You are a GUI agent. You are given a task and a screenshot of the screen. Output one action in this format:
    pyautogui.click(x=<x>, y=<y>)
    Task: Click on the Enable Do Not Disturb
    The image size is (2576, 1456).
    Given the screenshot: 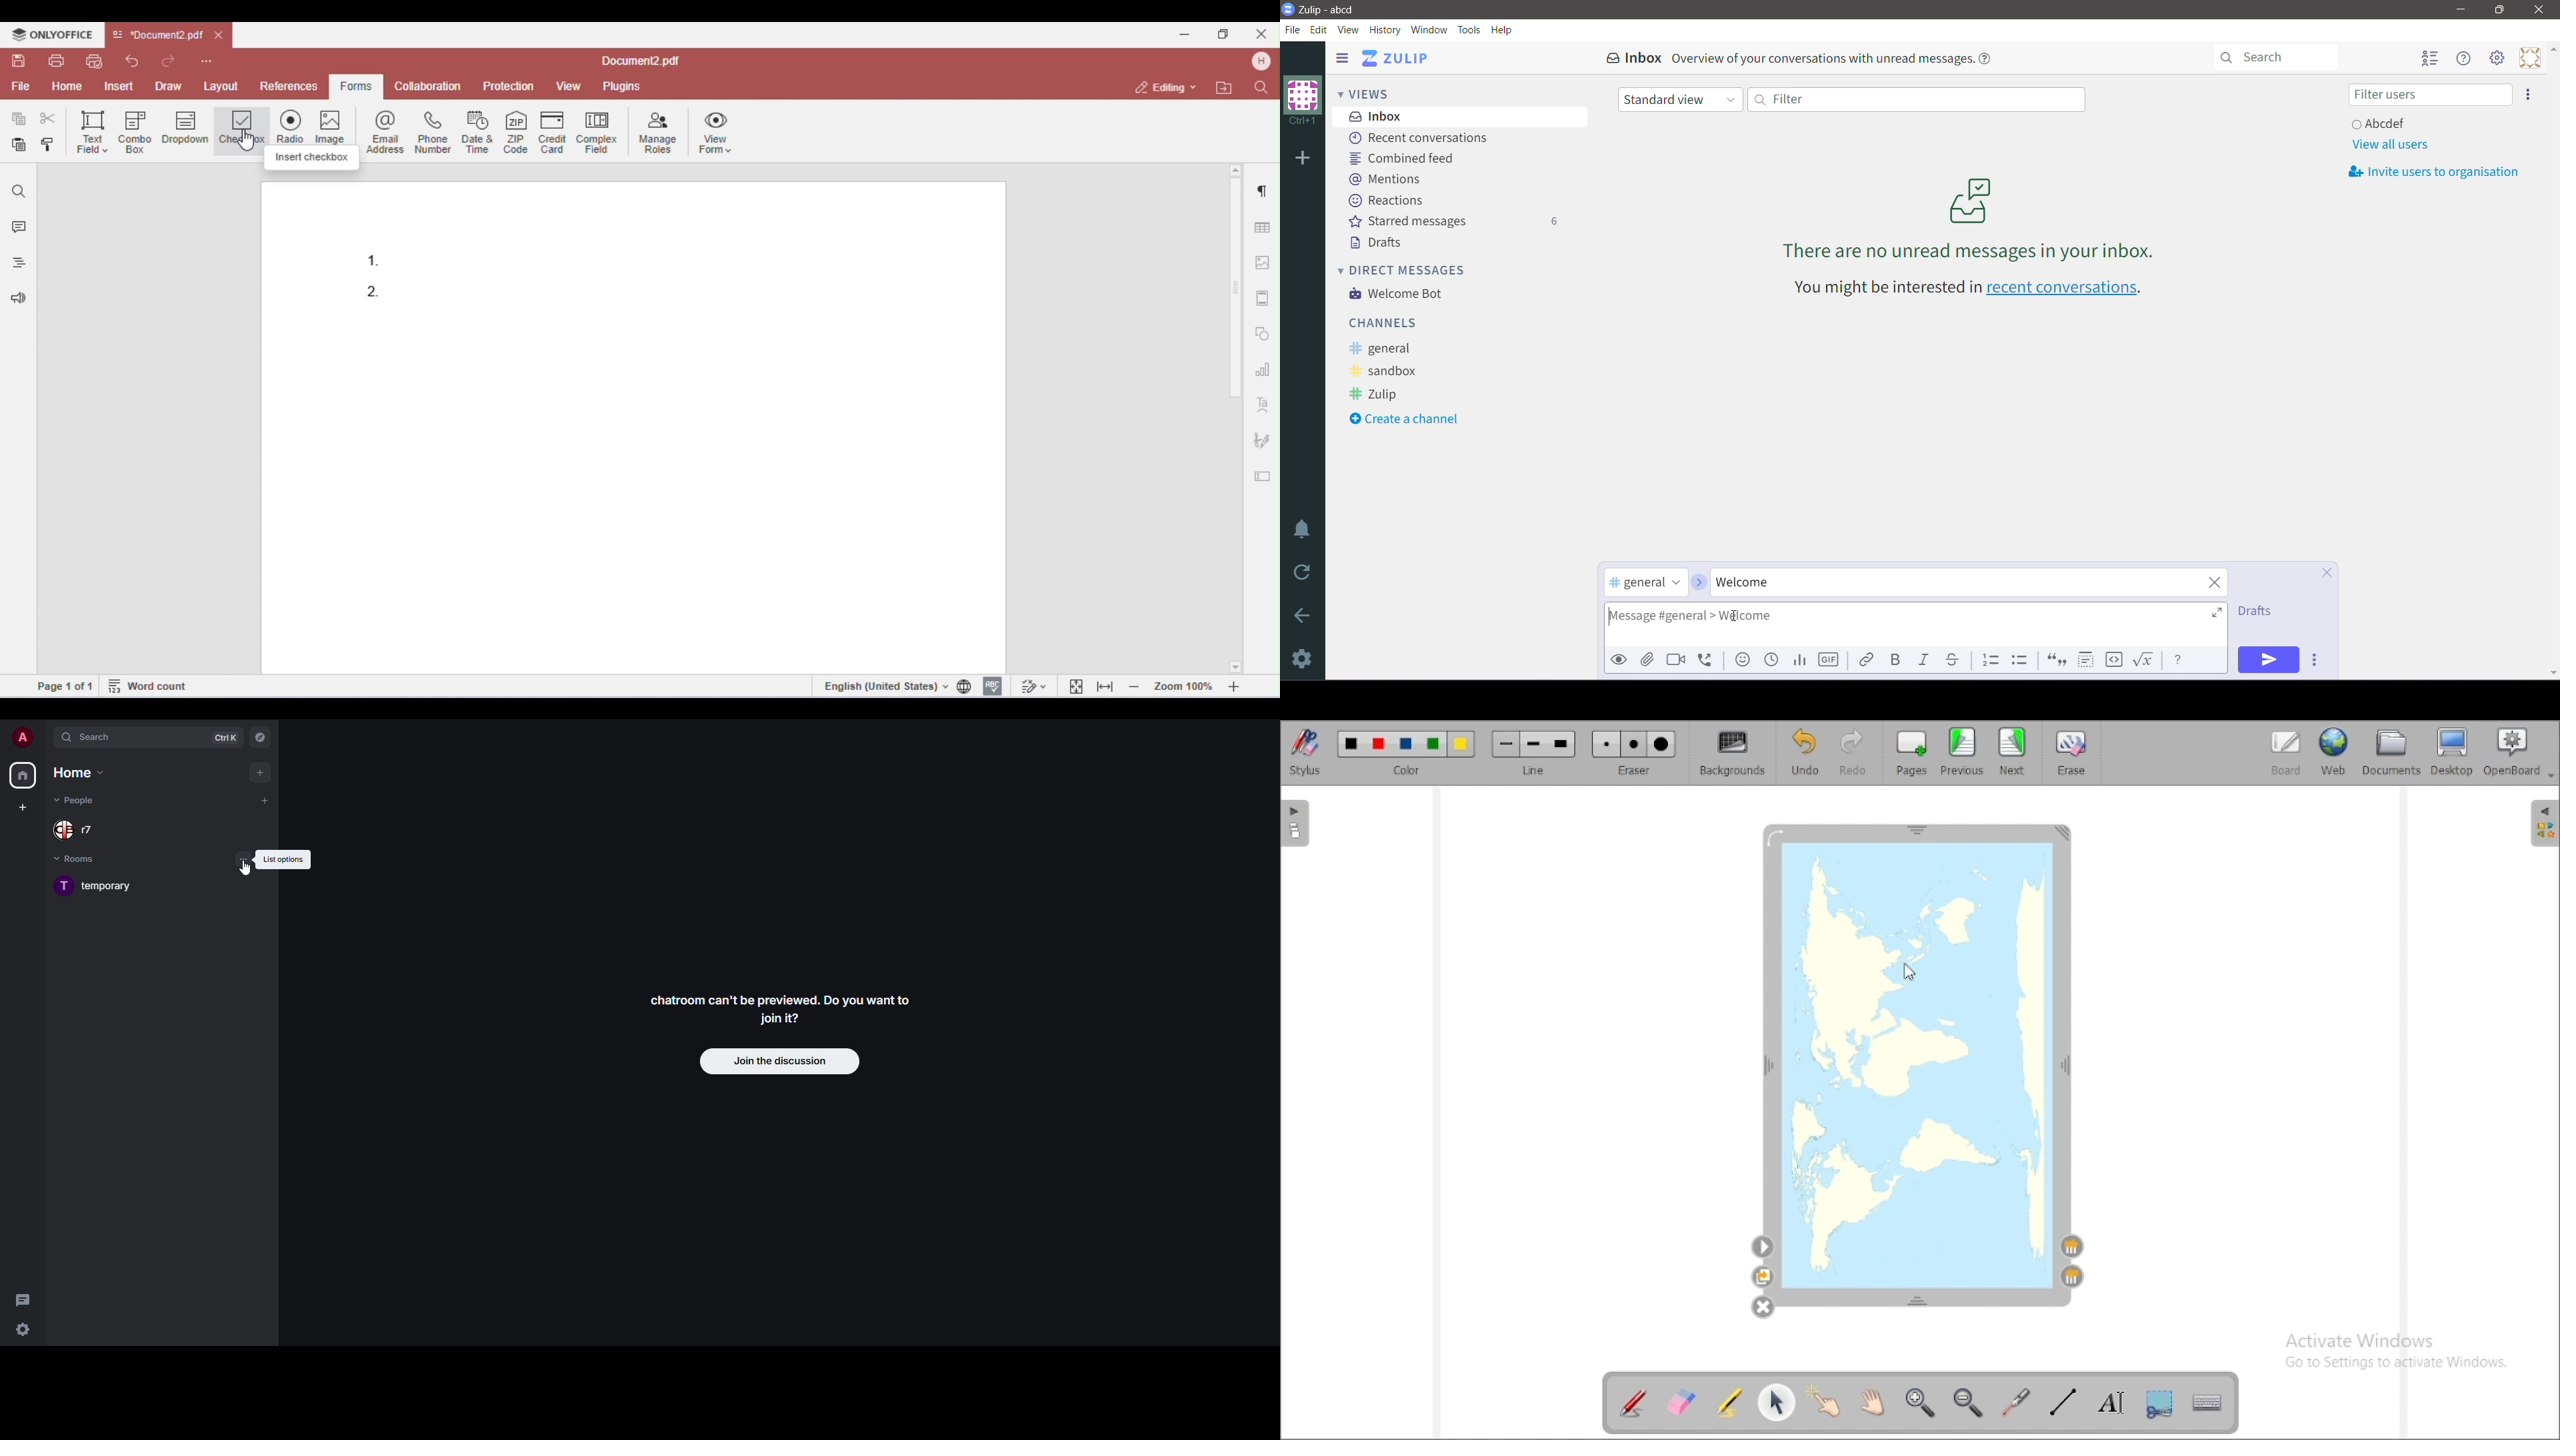 What is the action you would take?
    pyautogui.click(x=1303, y=529)
    